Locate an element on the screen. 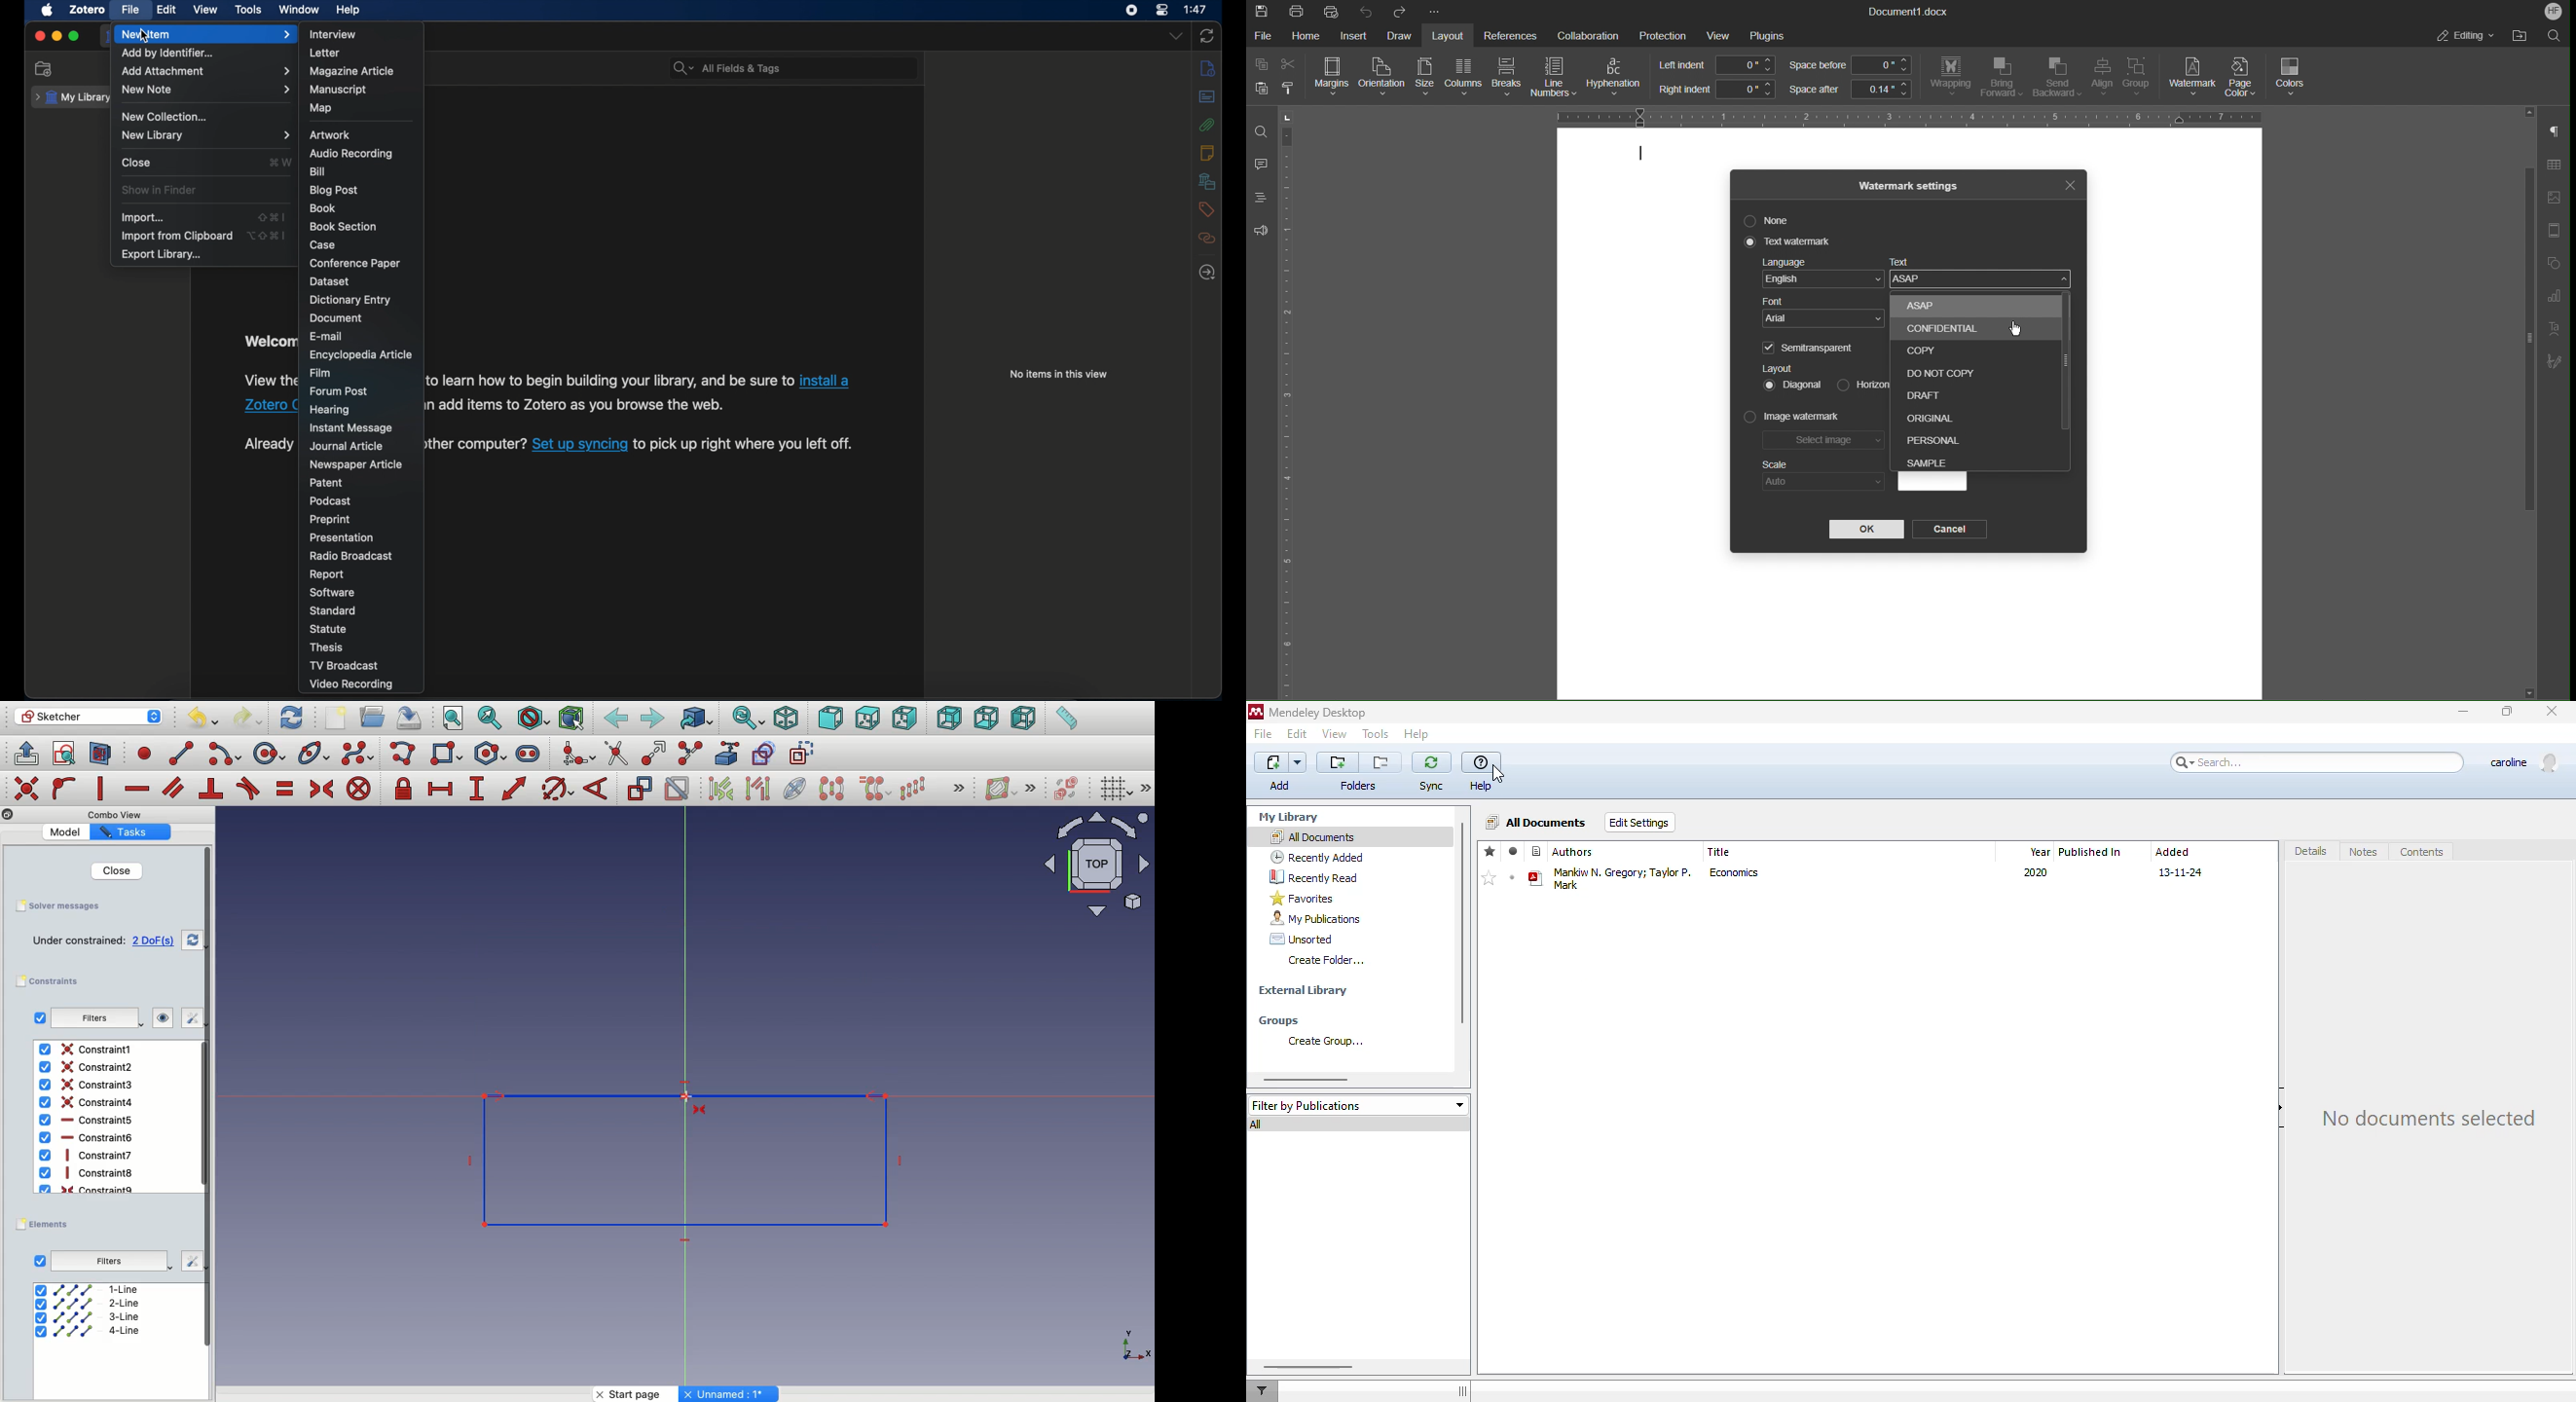  3-line is located at coordinates (89, 1318).